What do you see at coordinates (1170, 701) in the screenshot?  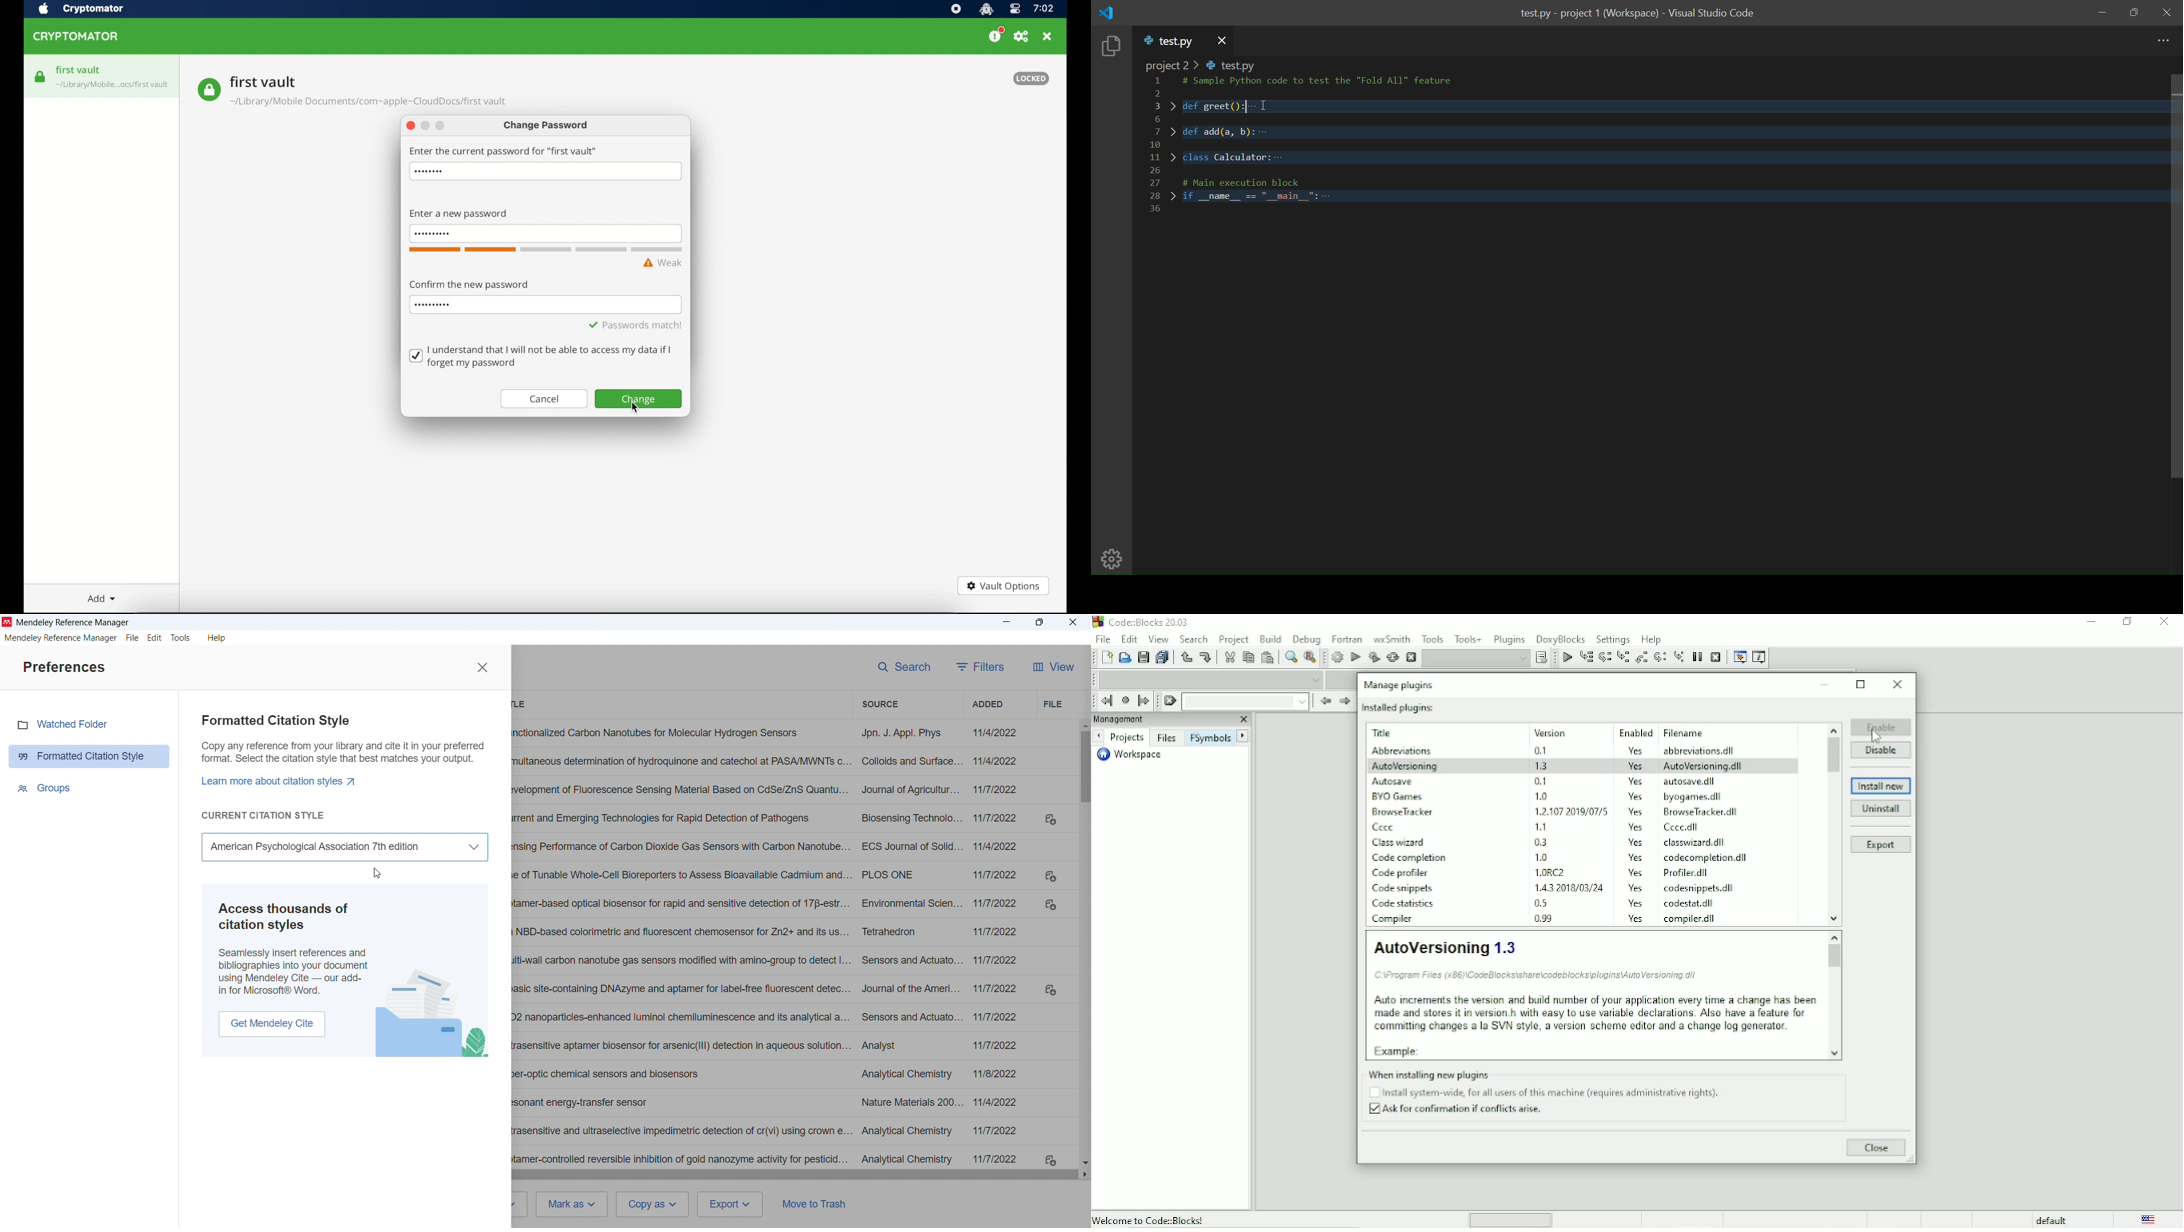 I see `Clear` at bounding box center [1170, 701].